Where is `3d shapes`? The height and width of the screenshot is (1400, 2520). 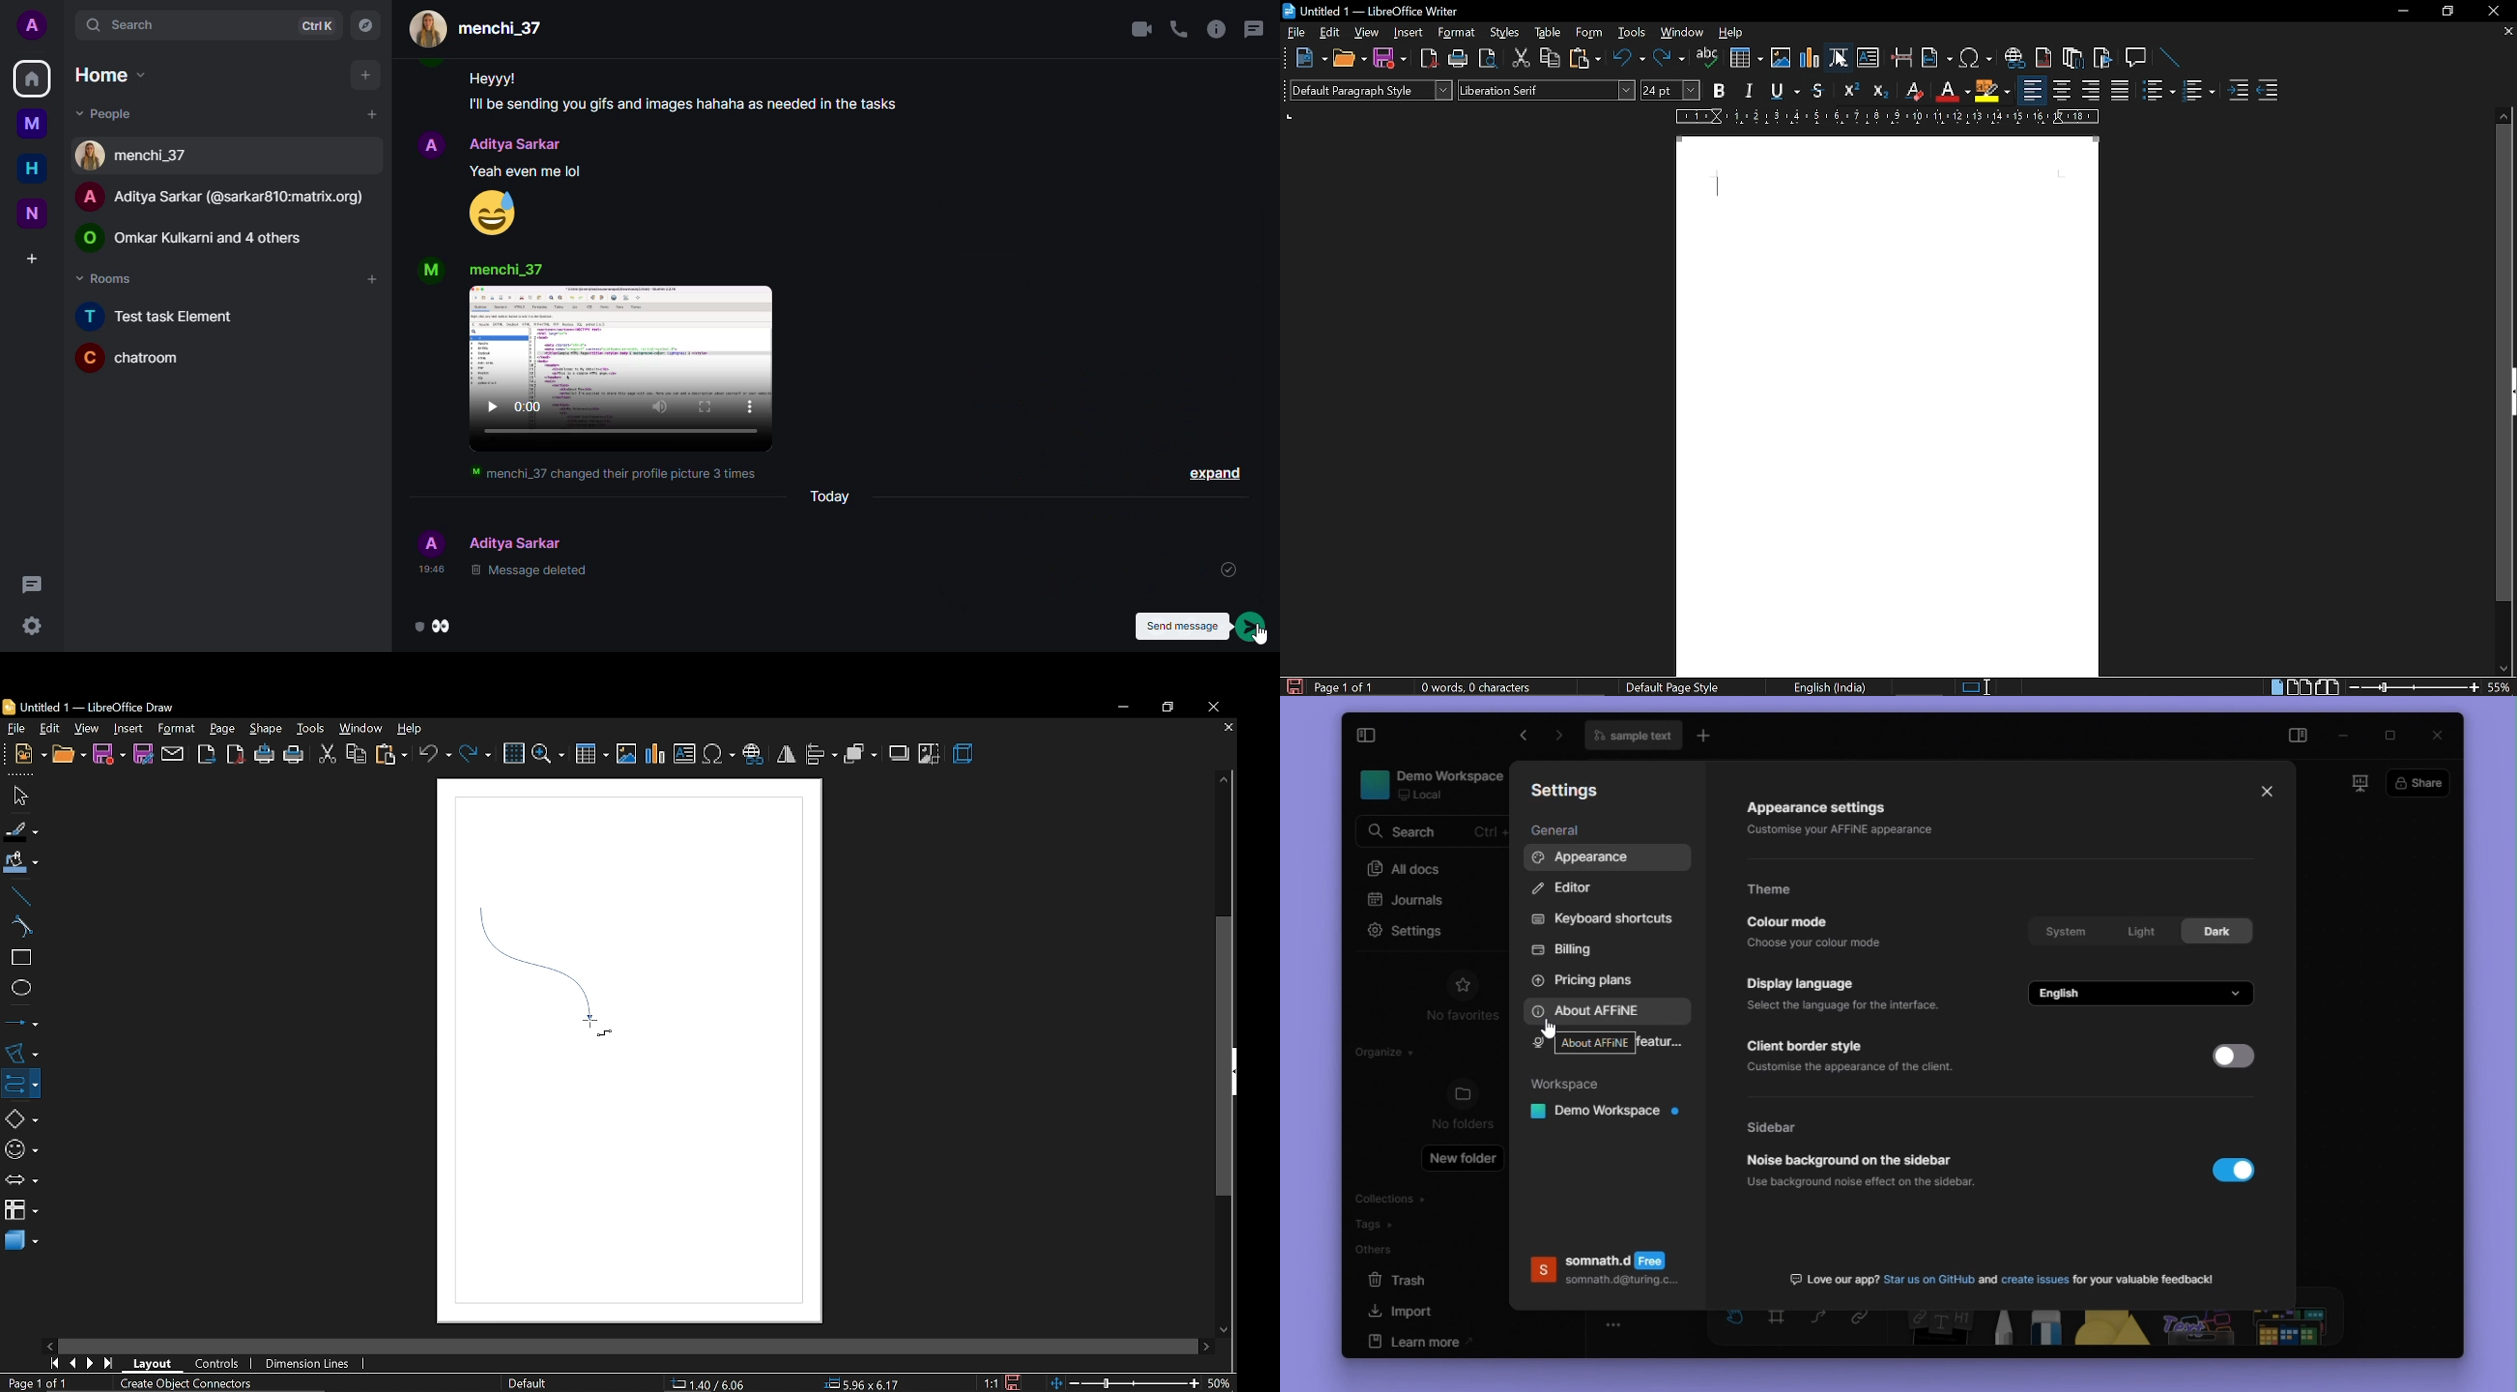 3d shapes is located at coordinates (20, 1243).